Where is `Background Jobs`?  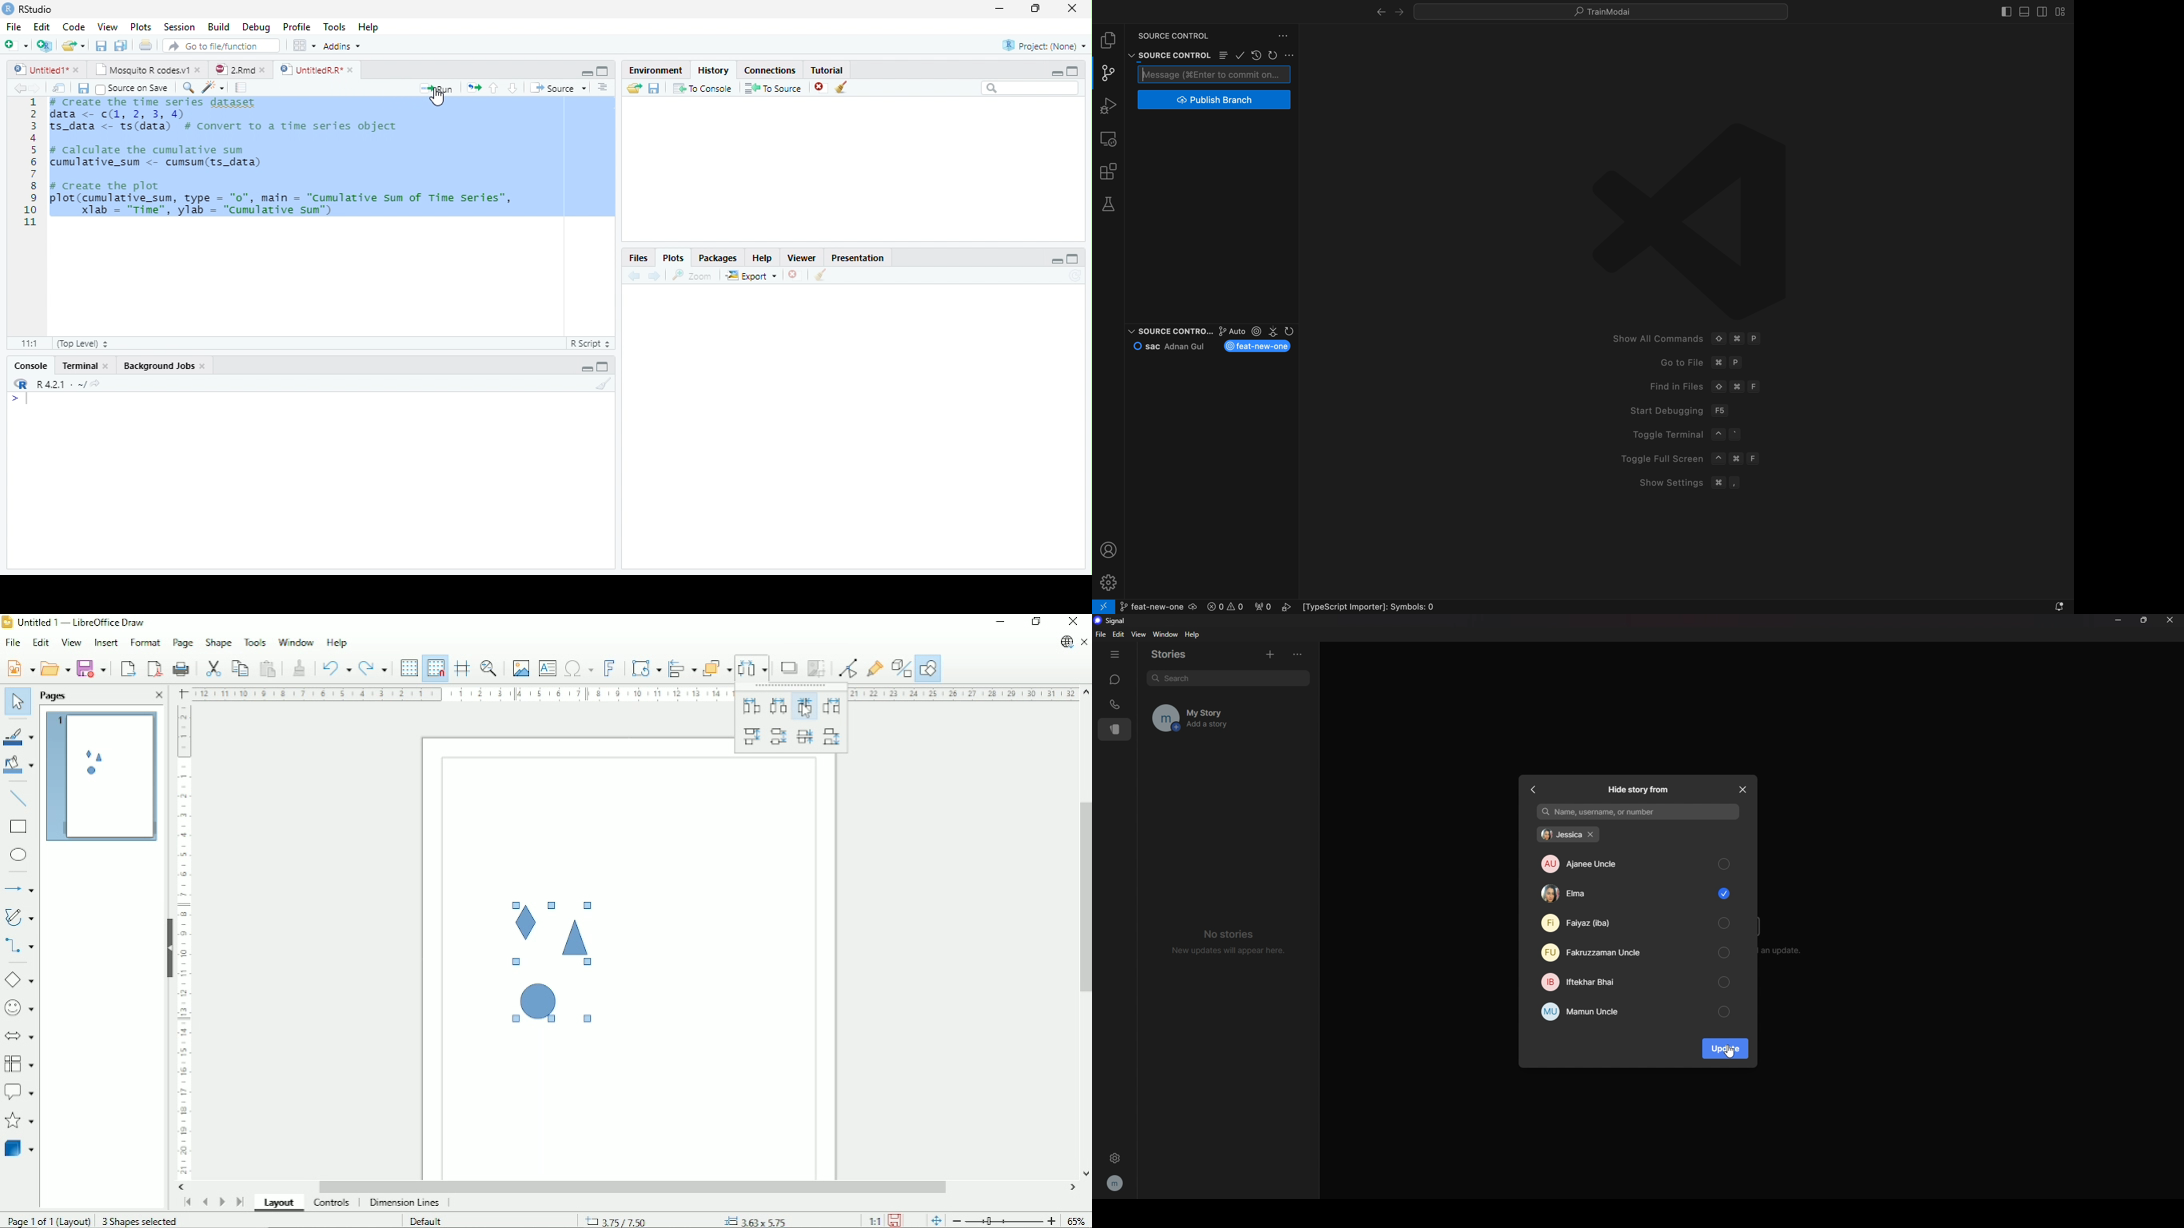 Background Jobs is located at coordinates (165, 365).